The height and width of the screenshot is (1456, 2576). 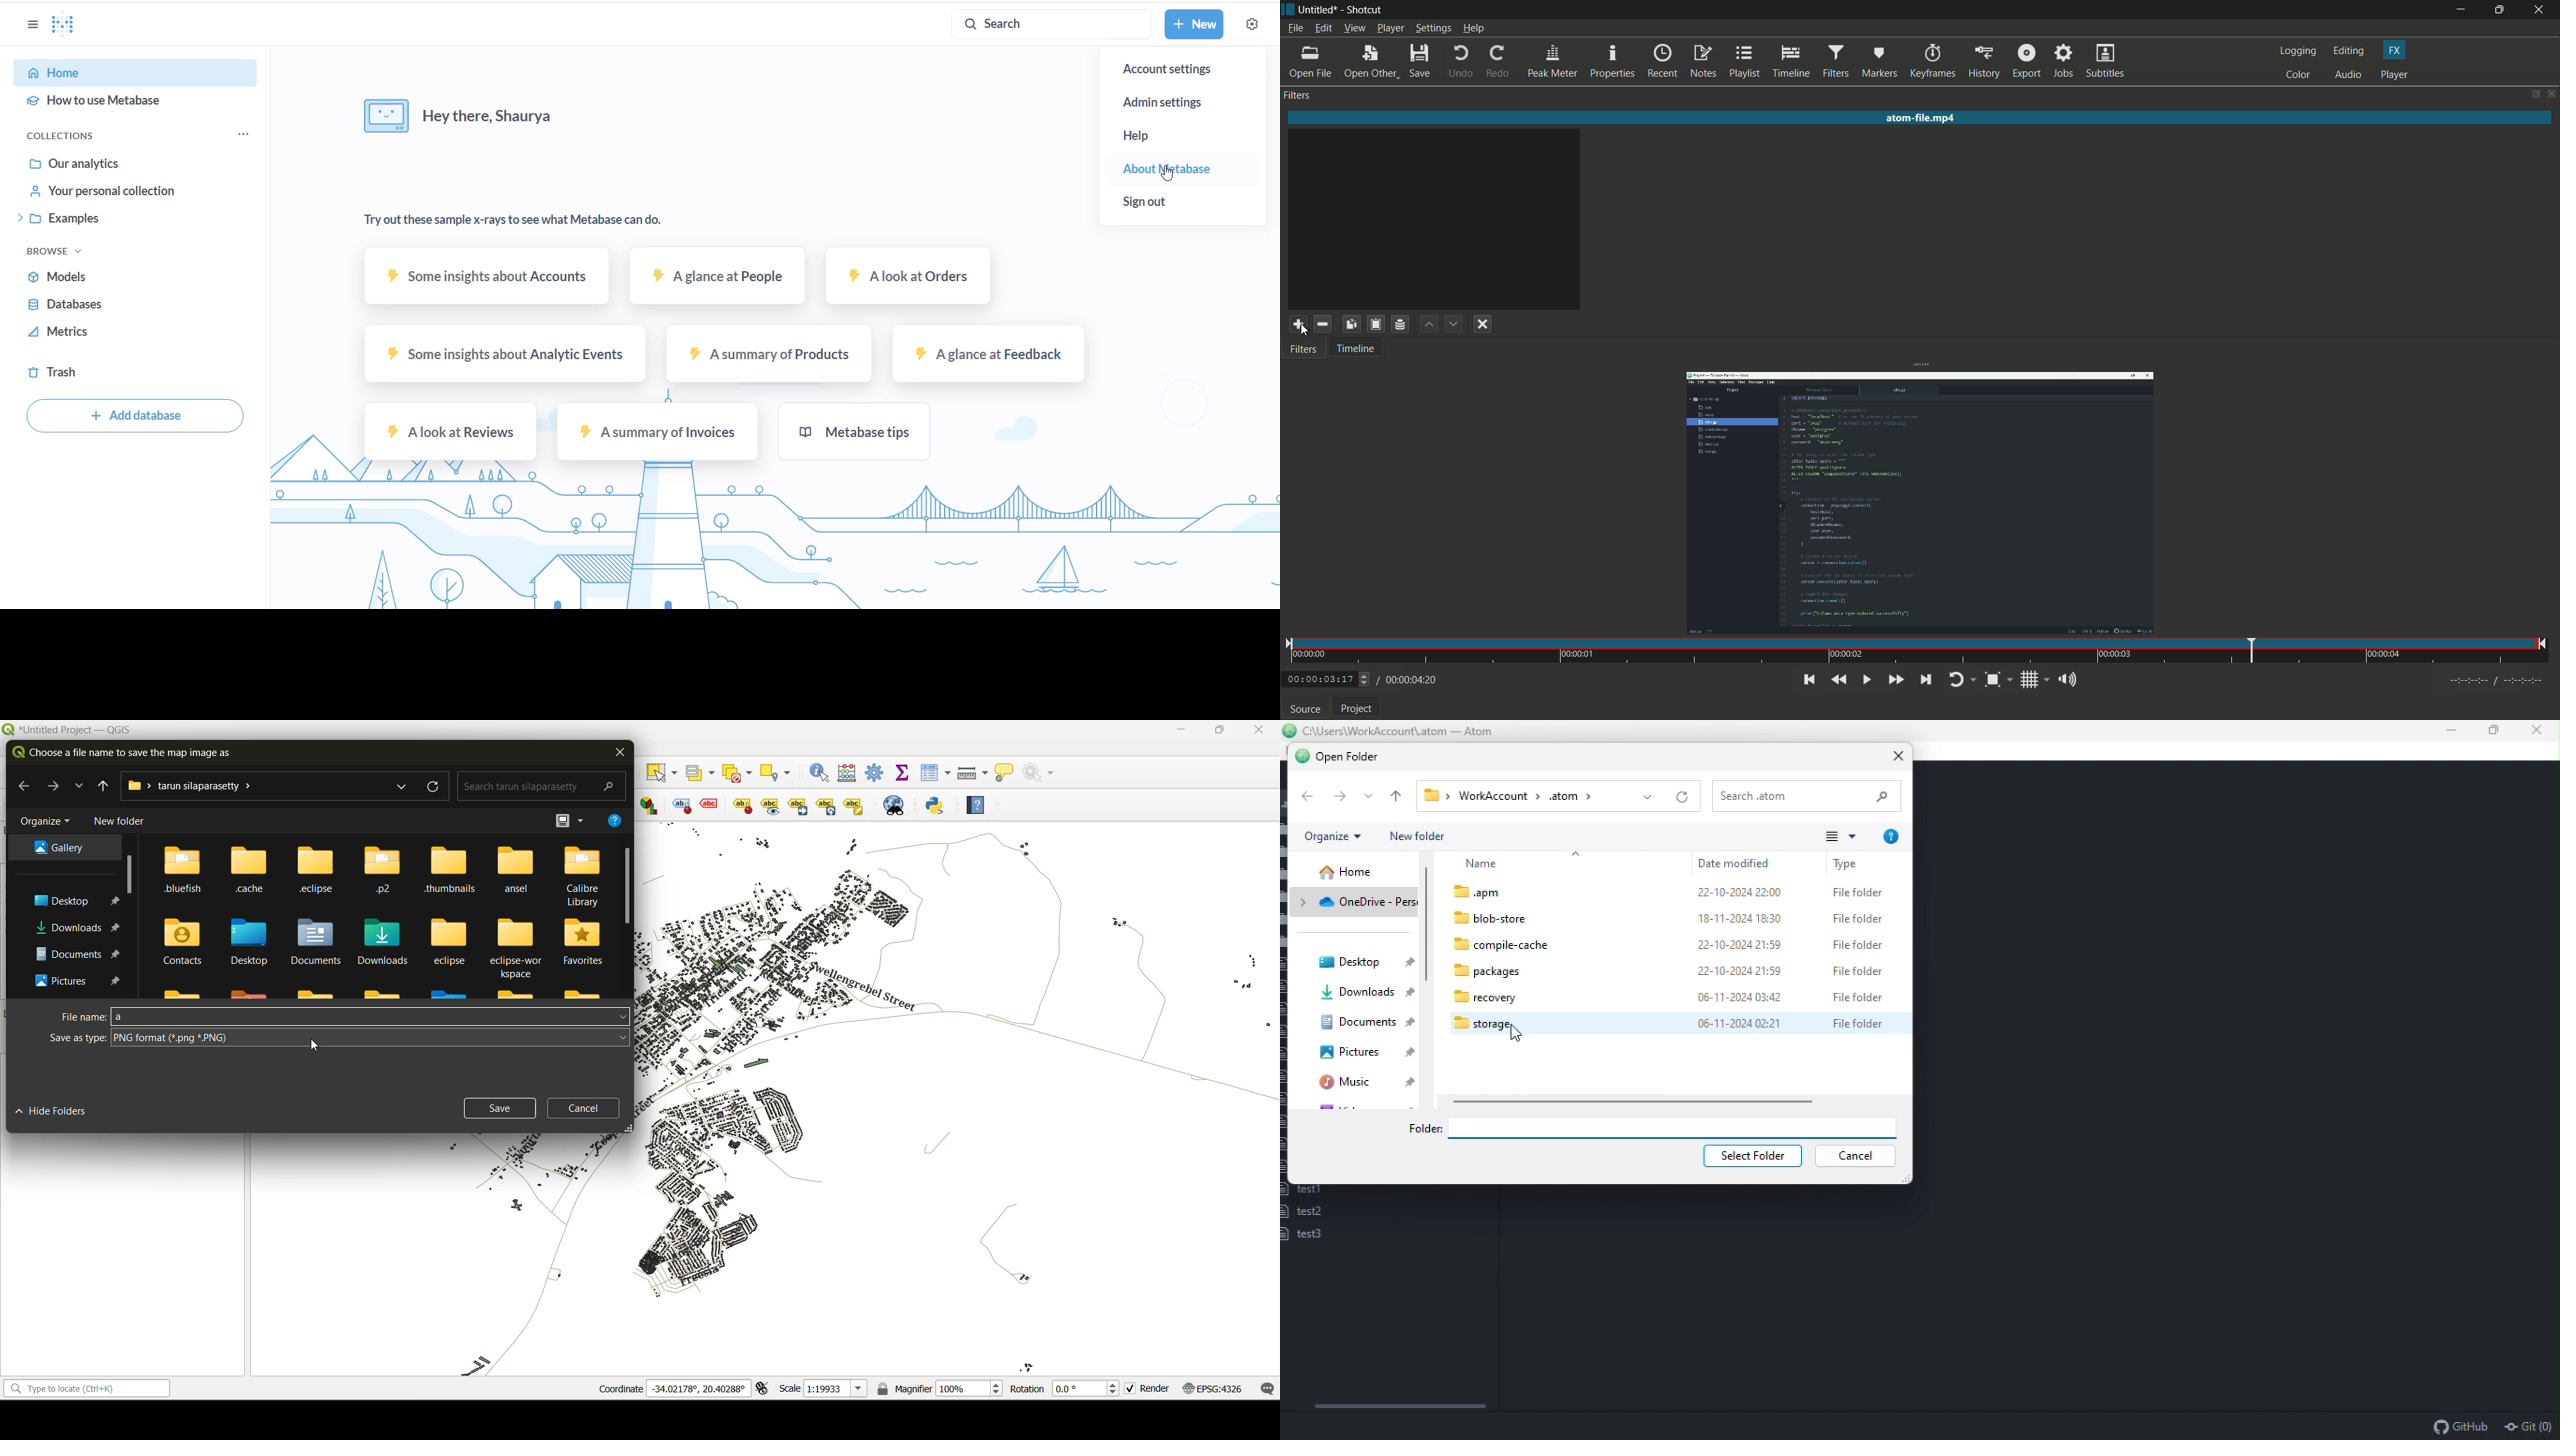 What do you see at coordinates (2394, 51) in the screenshot?
I see `fx` at bounding box center [2394, 51].